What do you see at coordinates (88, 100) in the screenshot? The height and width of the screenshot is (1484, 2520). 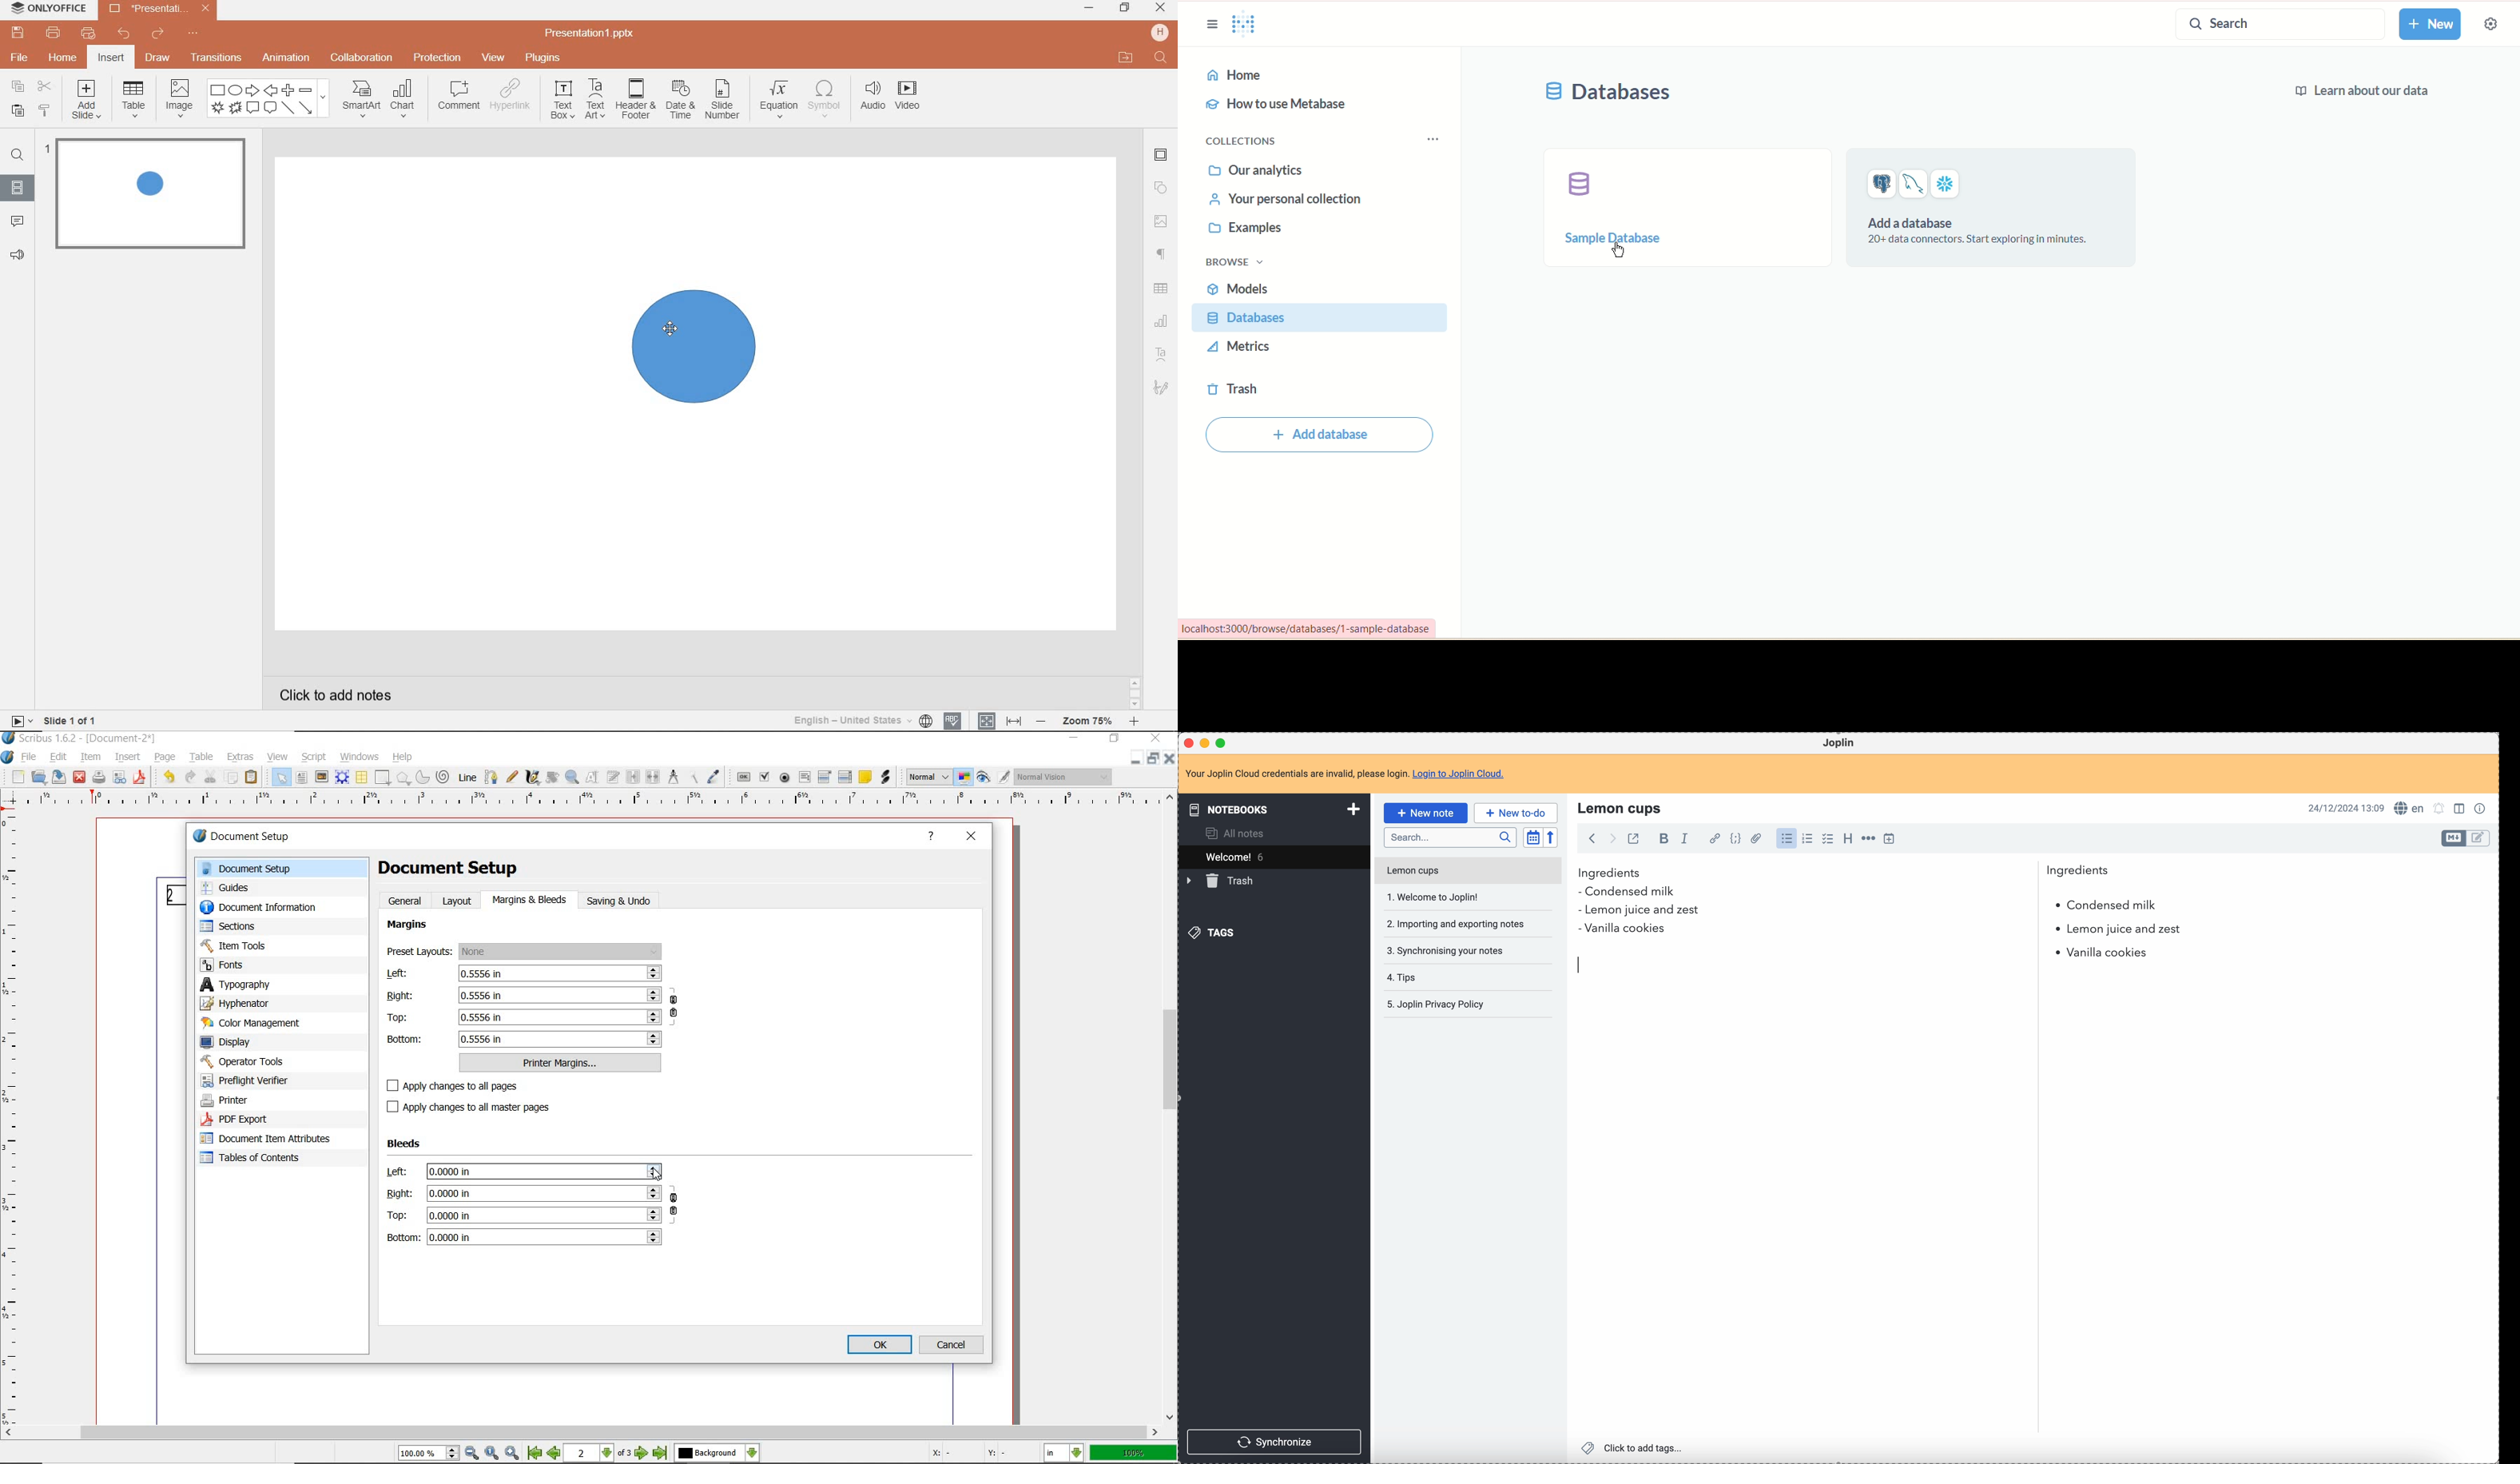 I see `add slide` at bounding box center [88, 100].